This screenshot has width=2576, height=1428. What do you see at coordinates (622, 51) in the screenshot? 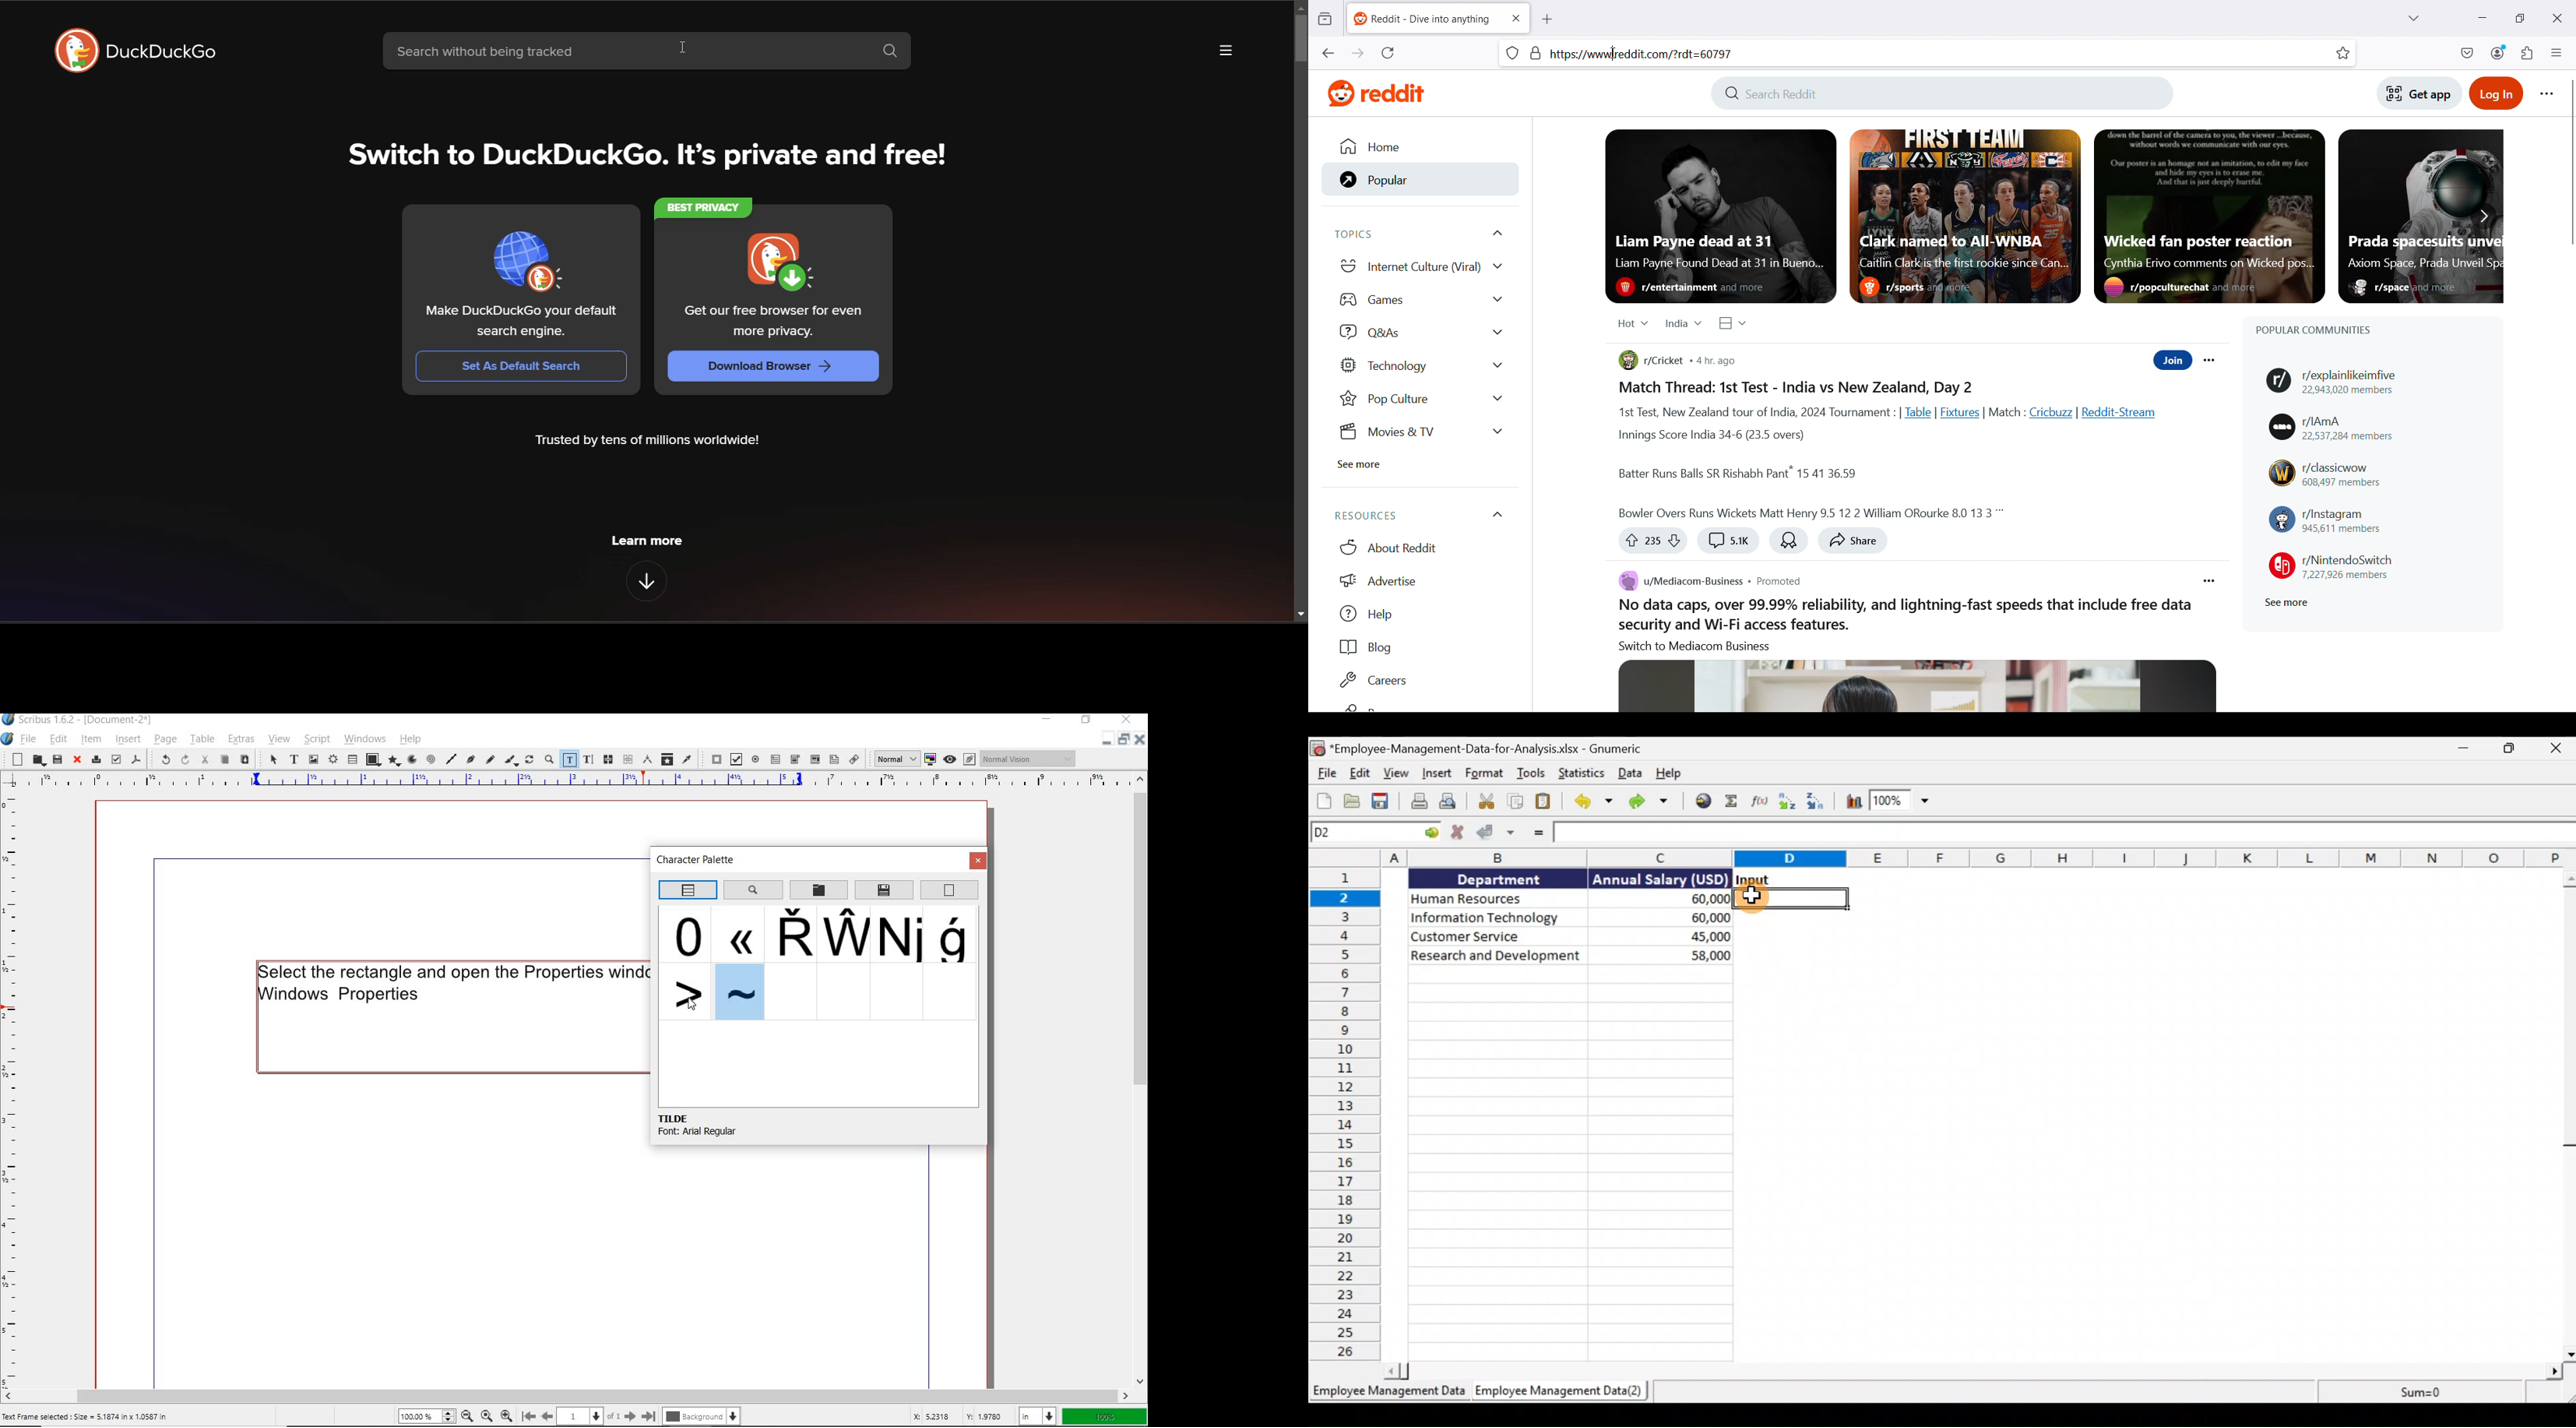
I see `search bar` at bounding box center [622, 51].